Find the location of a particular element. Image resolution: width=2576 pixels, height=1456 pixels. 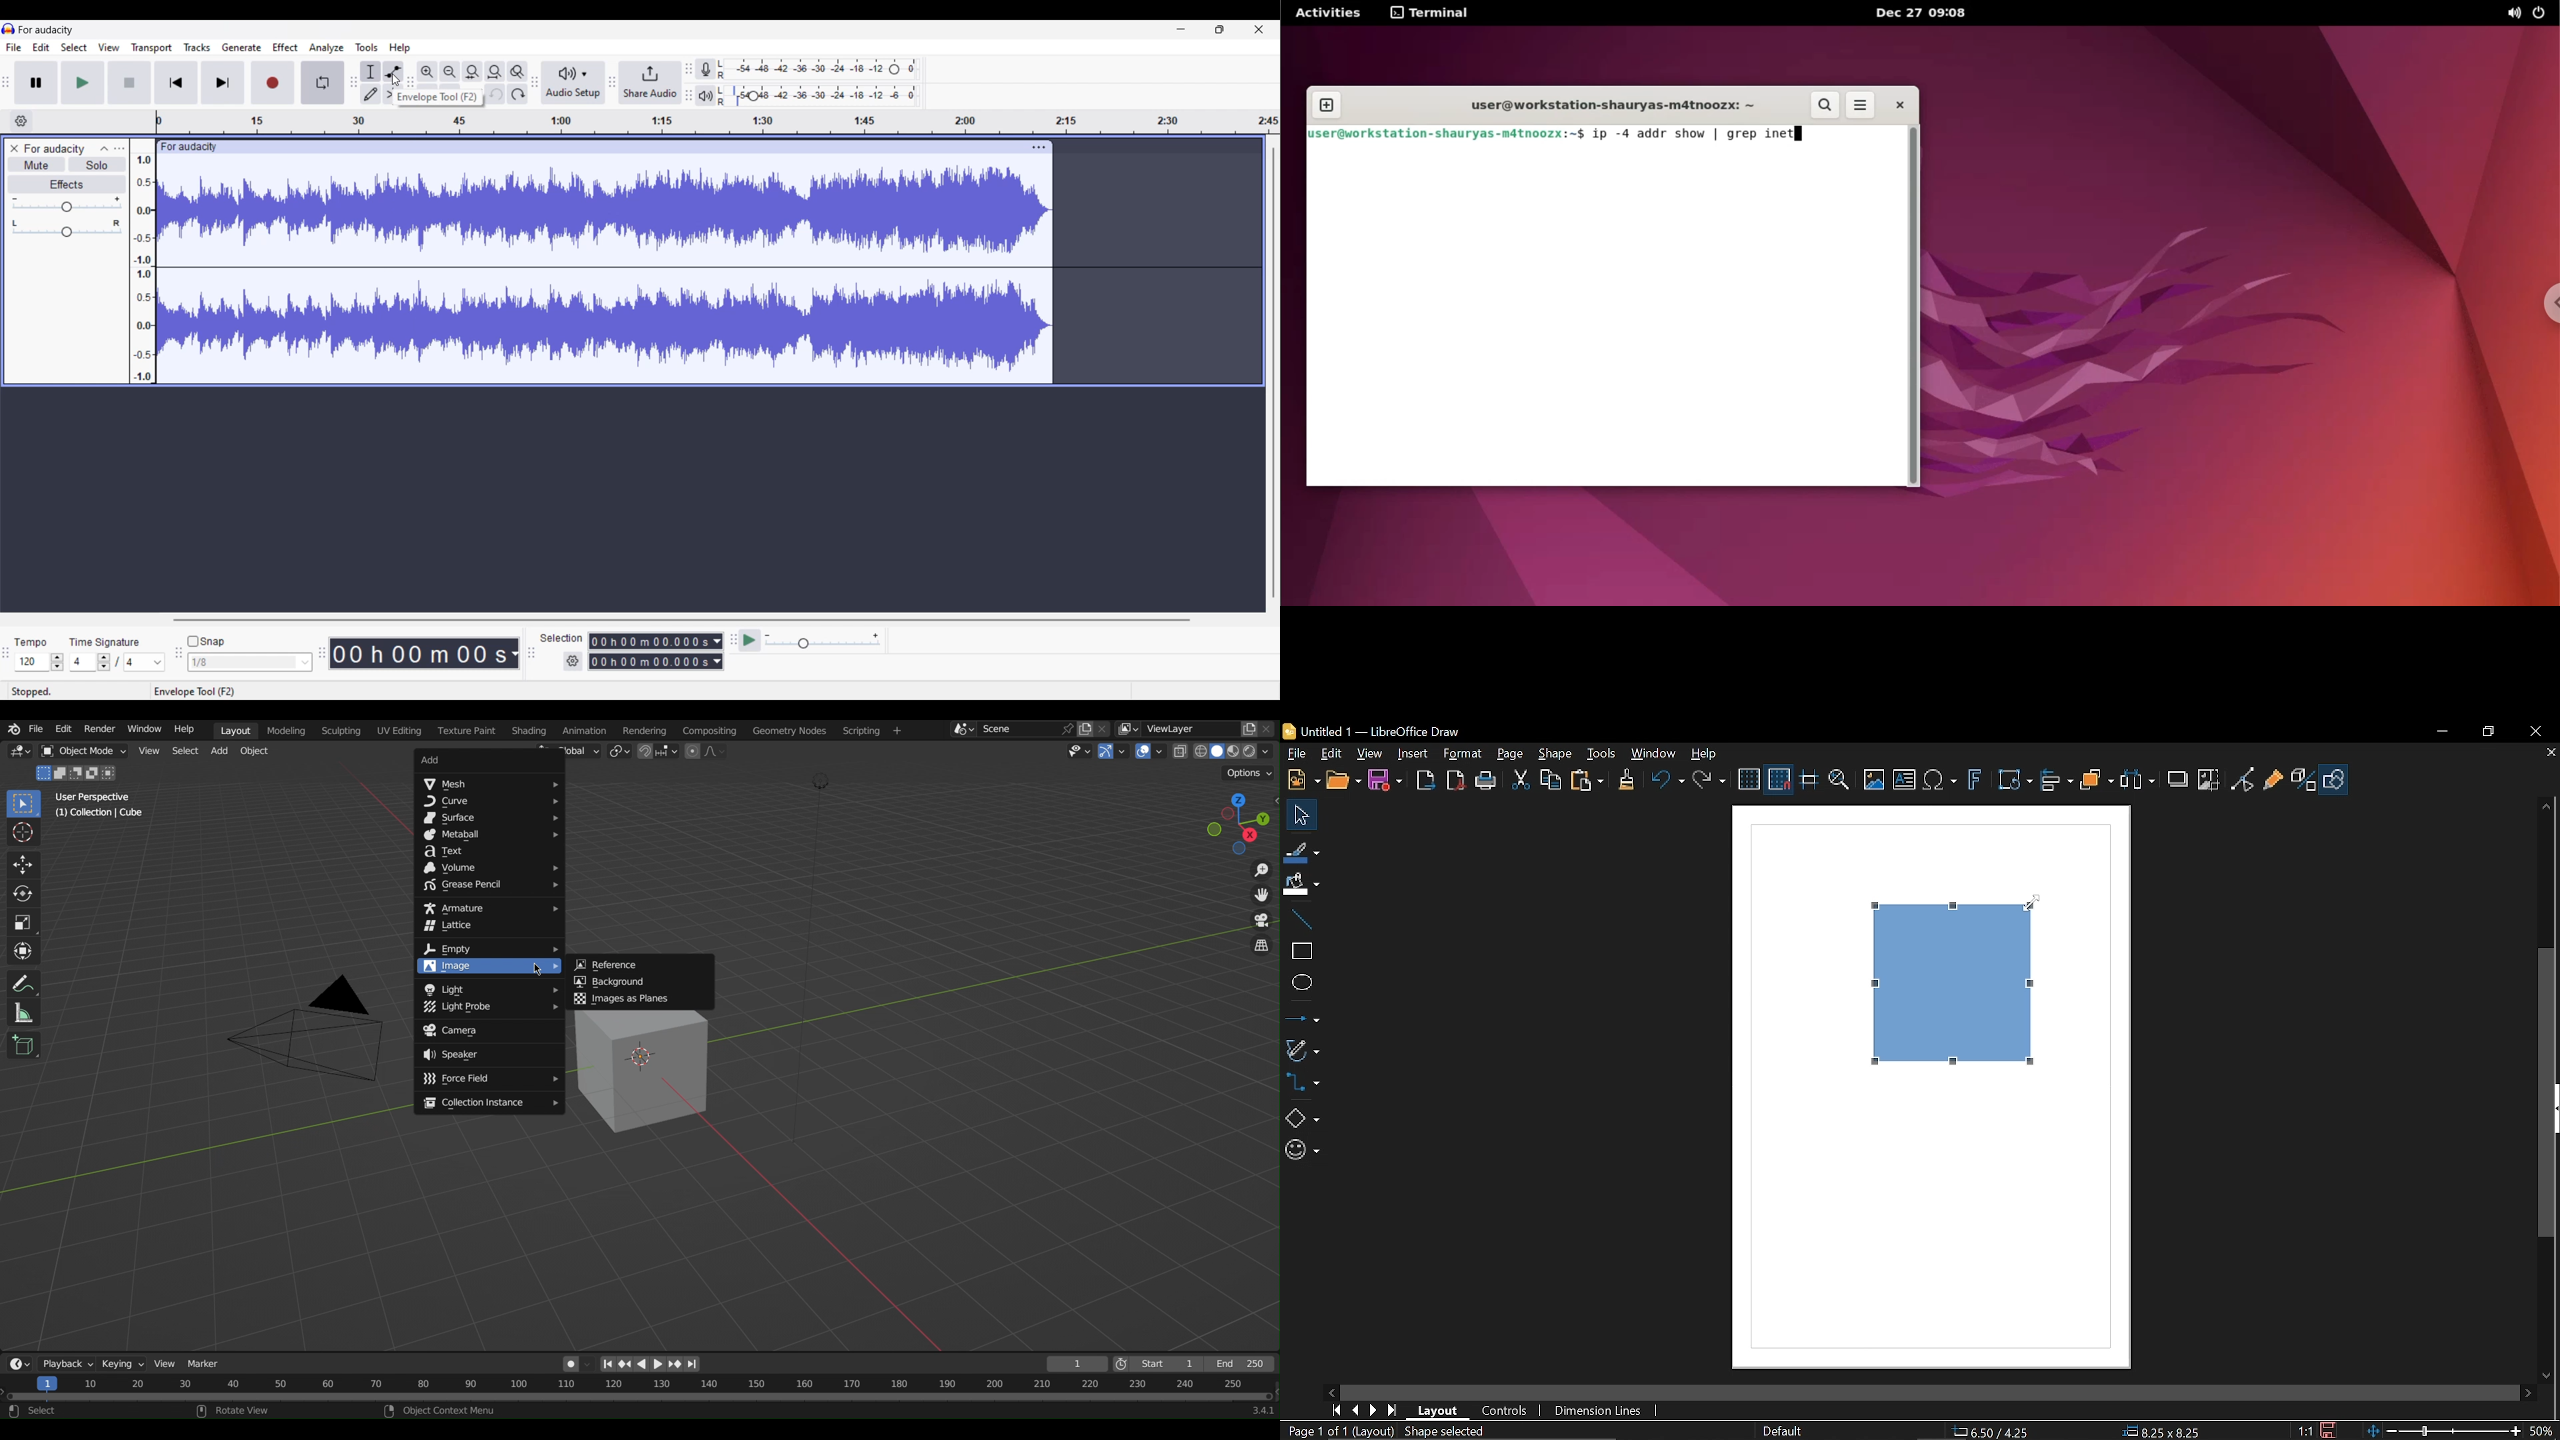

Cube is located at coordinates (25, 1045).